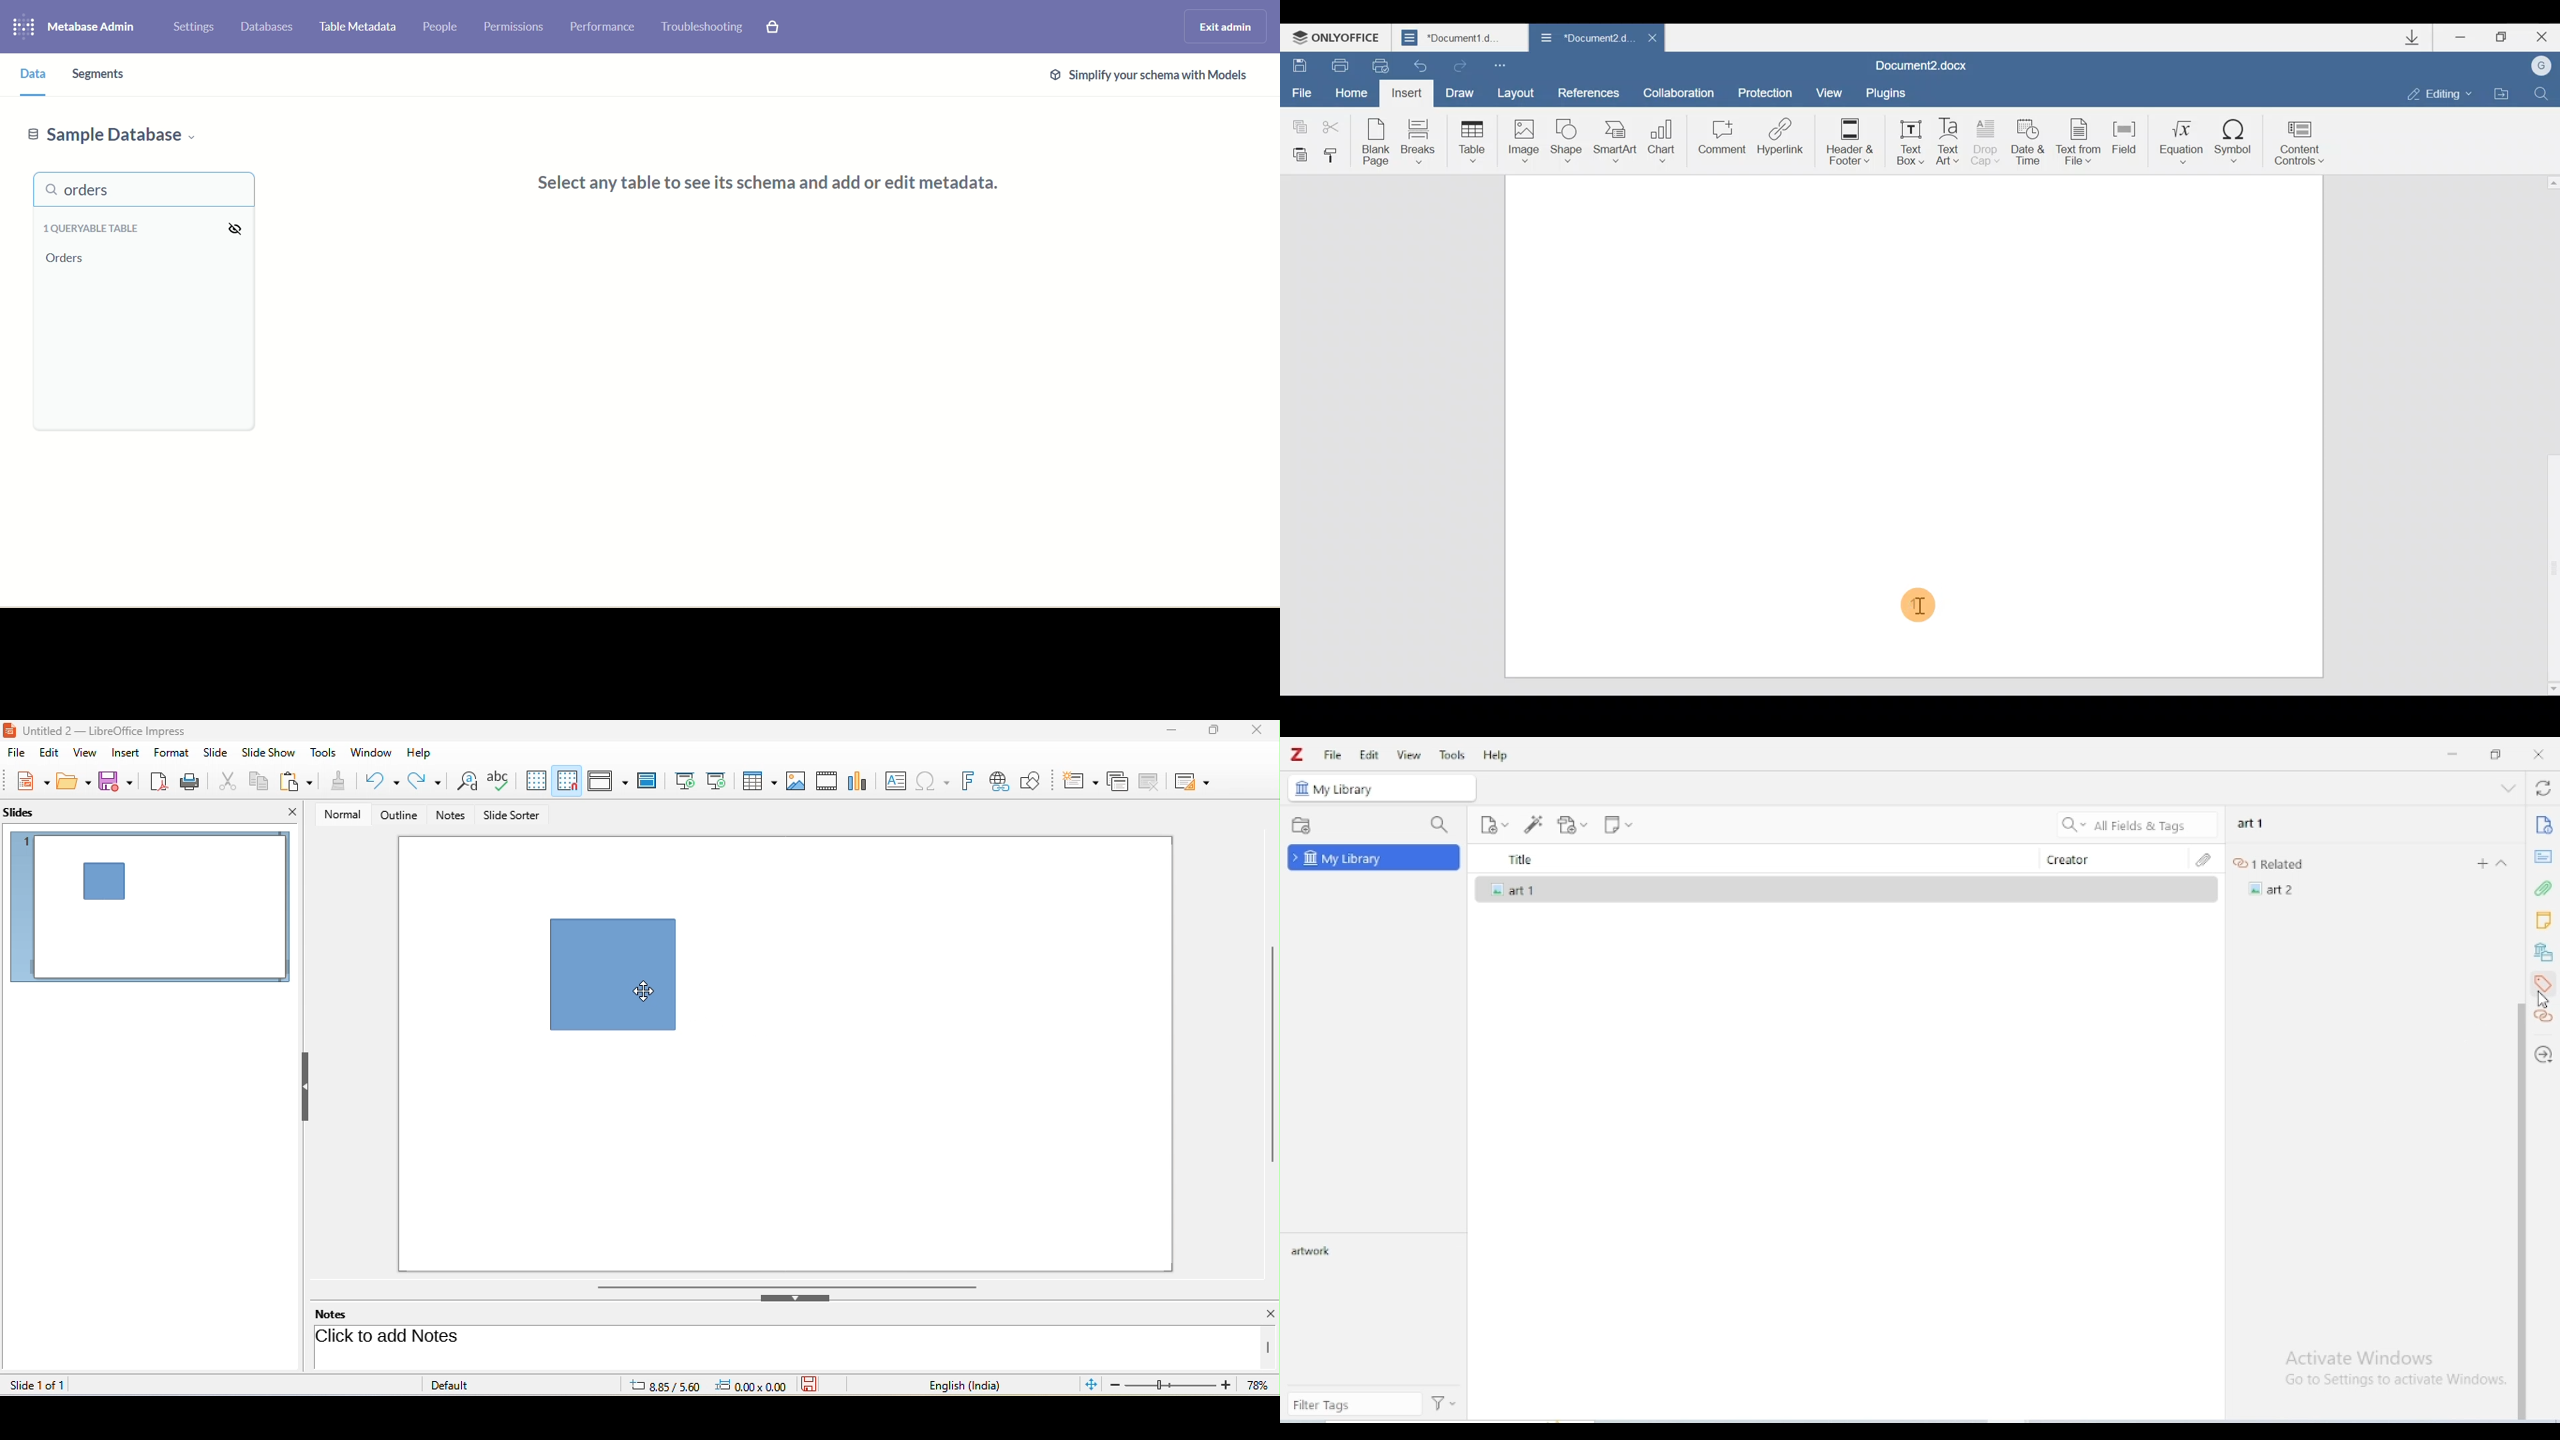  What do you see at coordinates (1369, 755) in the screenshot?
I see `edit` at bounding box center [1369, 755].